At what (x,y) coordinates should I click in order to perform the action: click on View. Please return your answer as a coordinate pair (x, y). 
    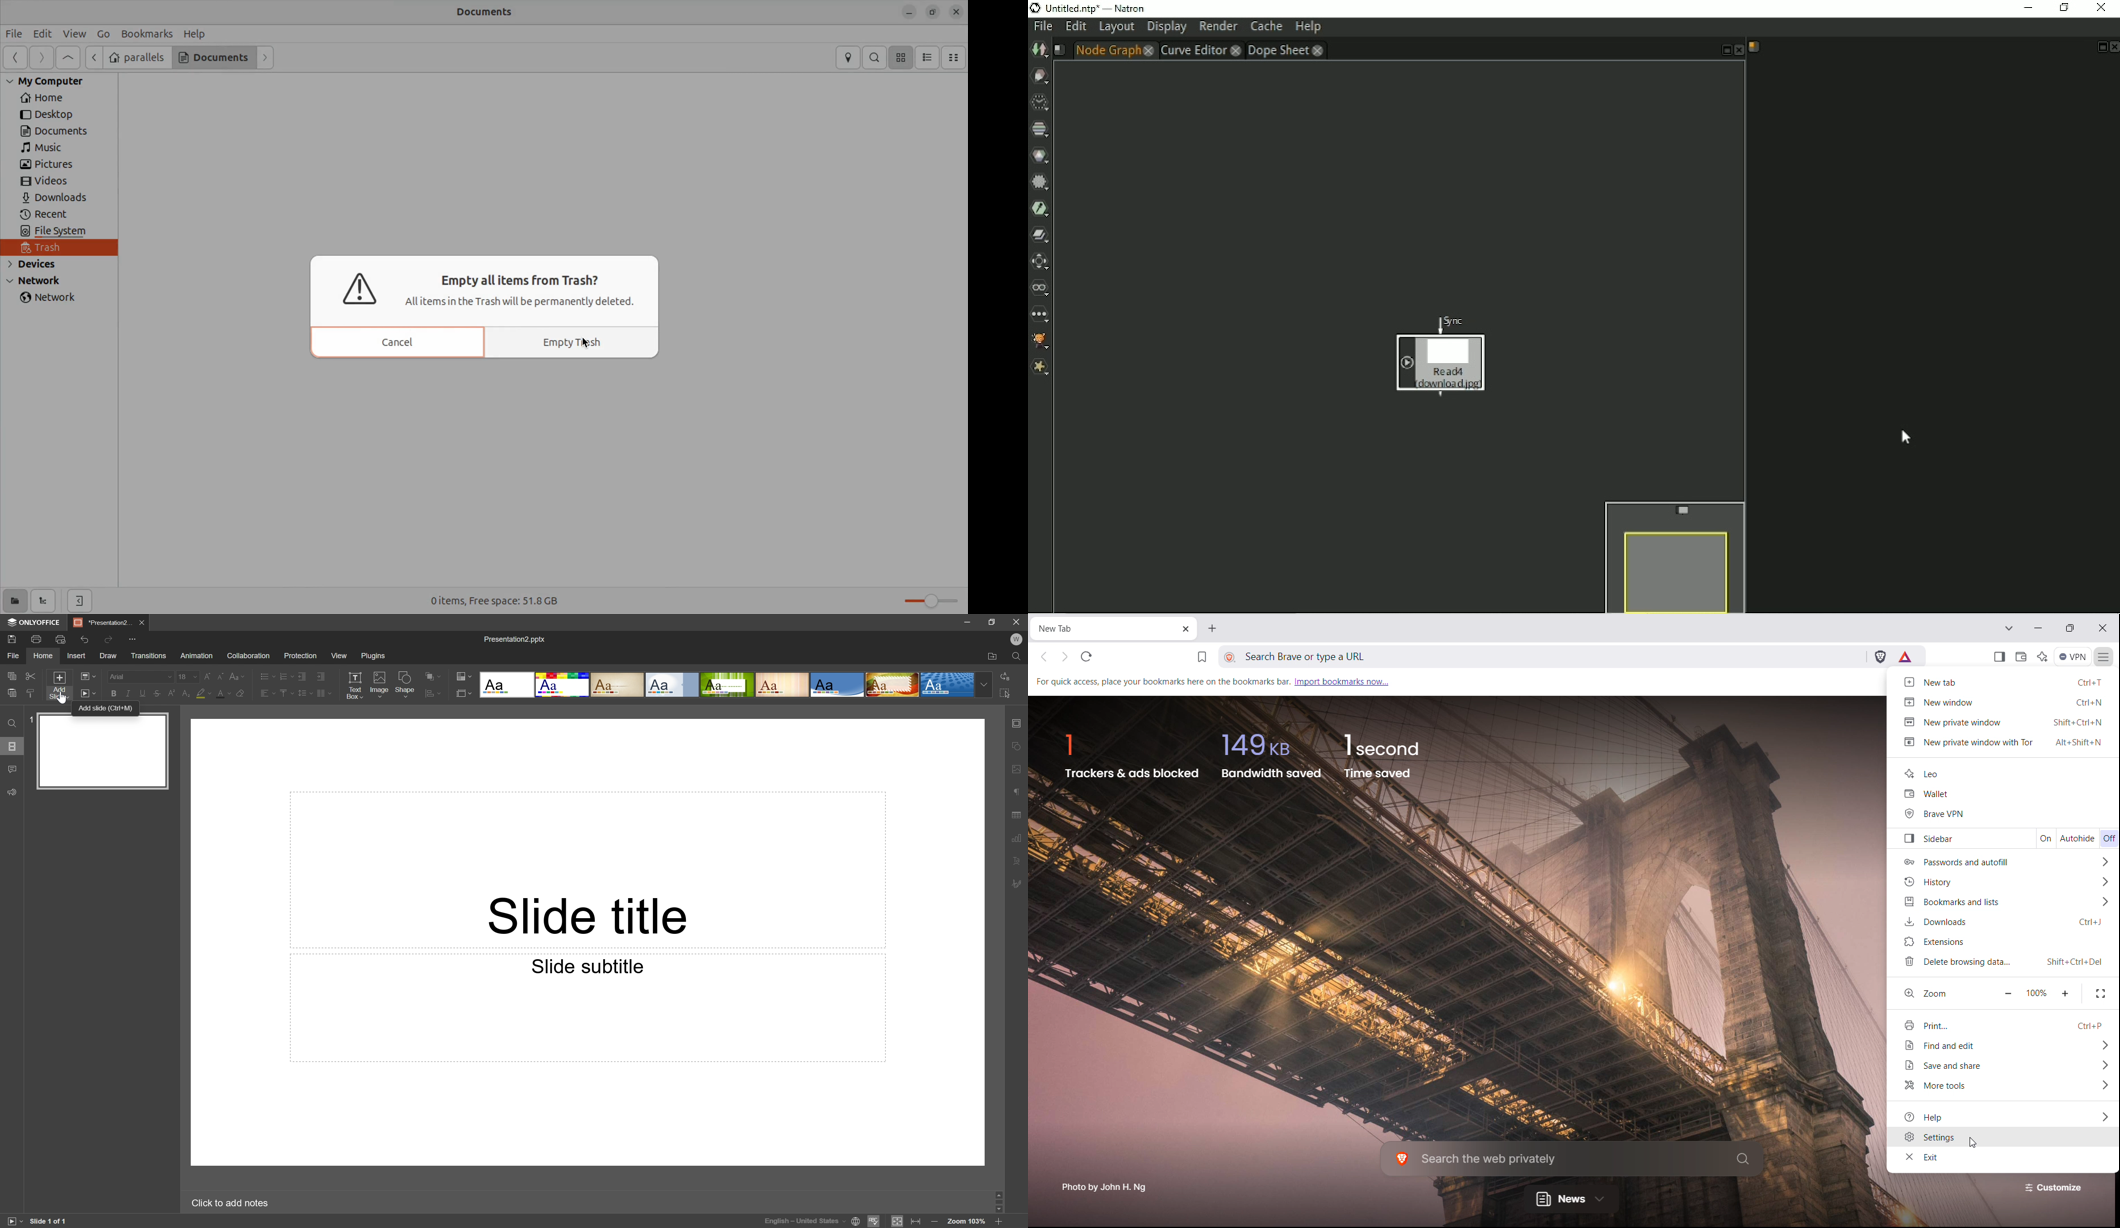
    Looking at the image, I should click on (339, 656).